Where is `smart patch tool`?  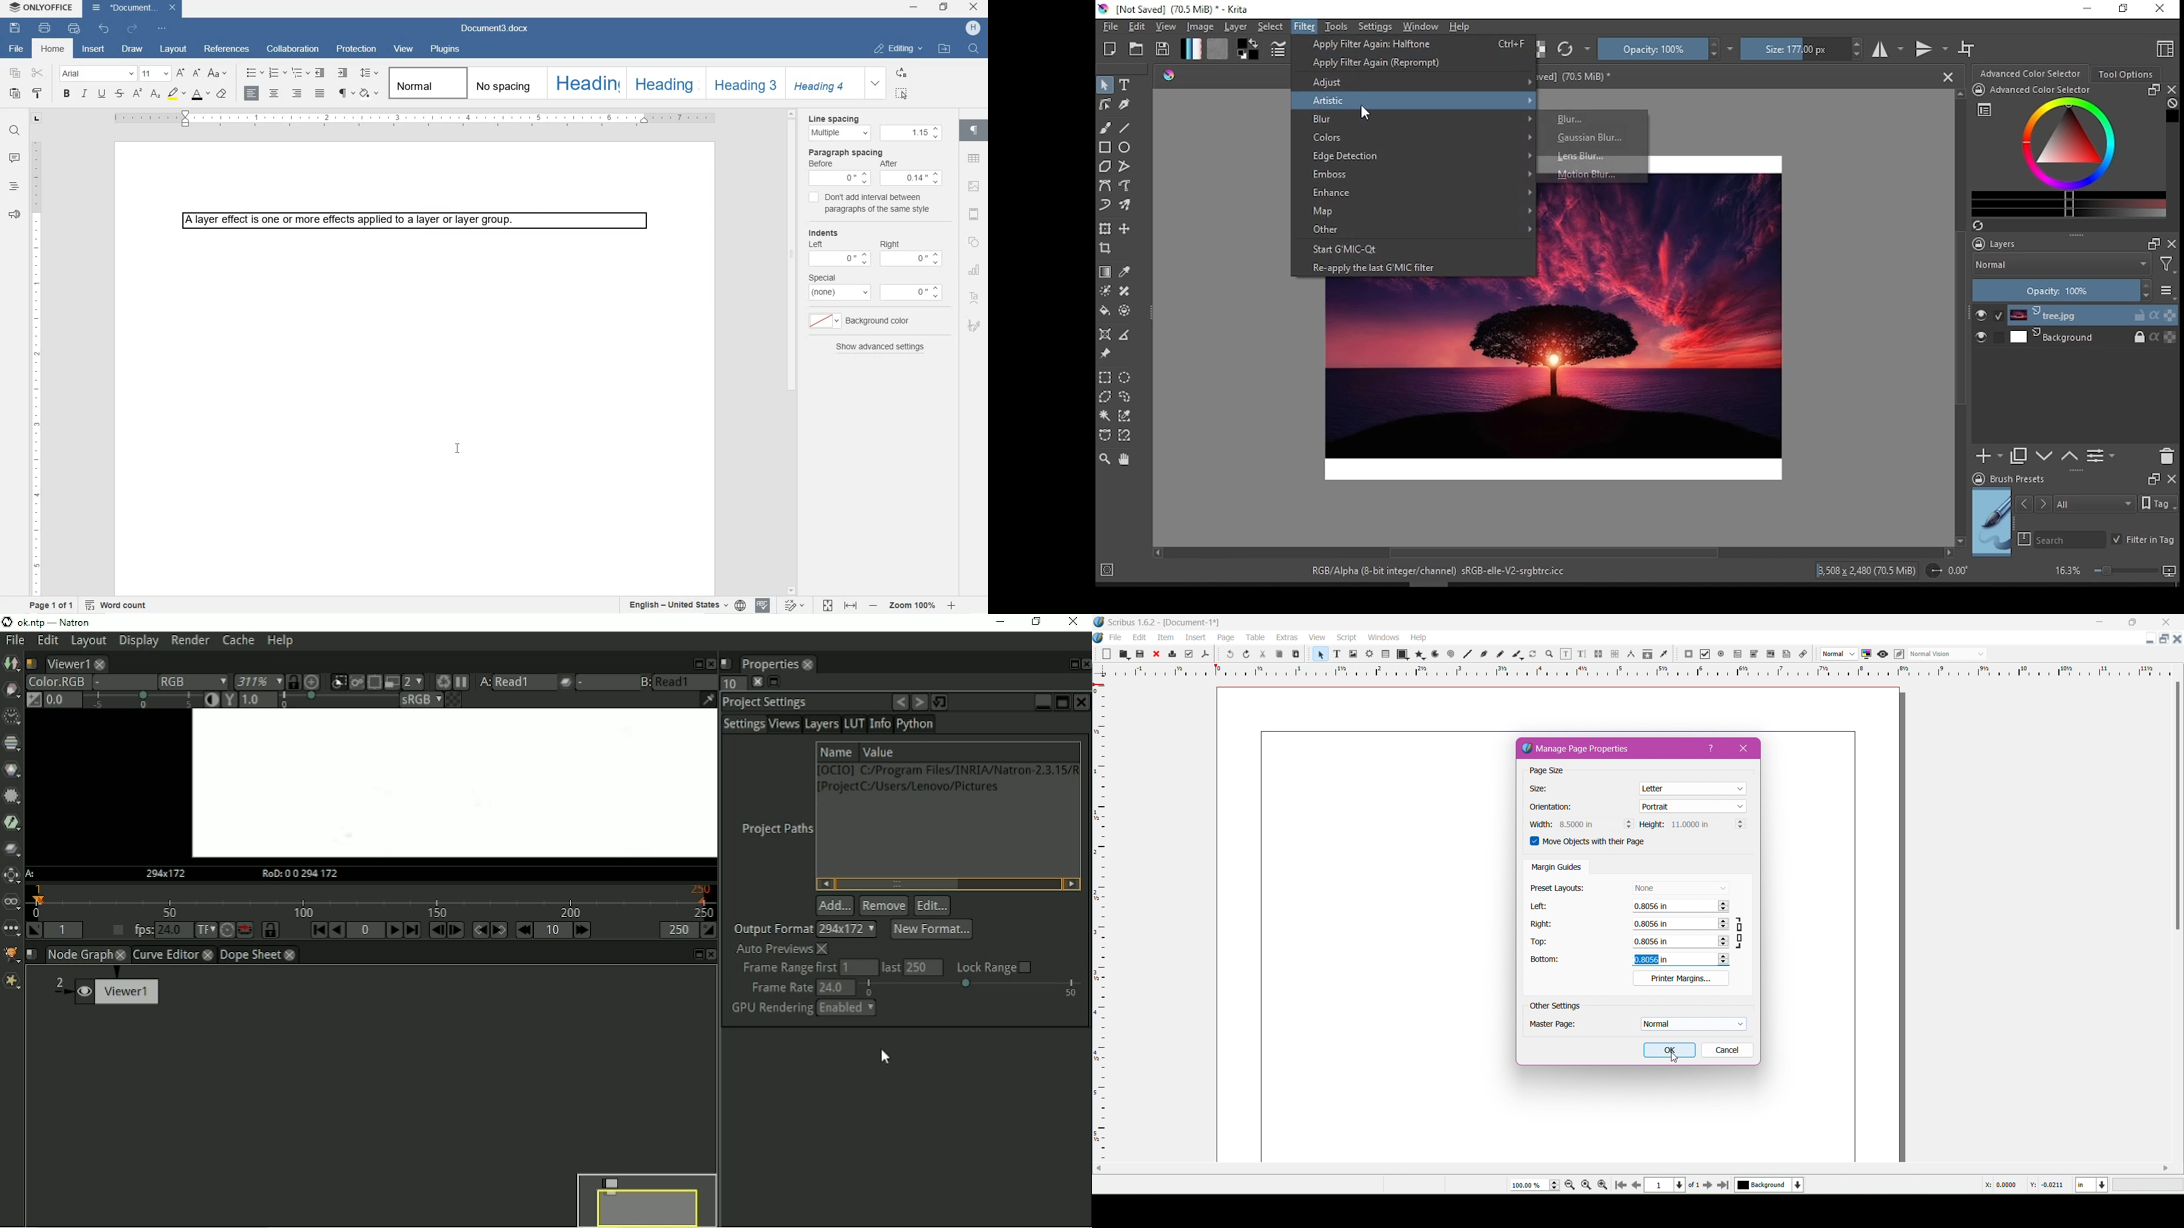 smart patch tool is located at coordinates (1124, 290).